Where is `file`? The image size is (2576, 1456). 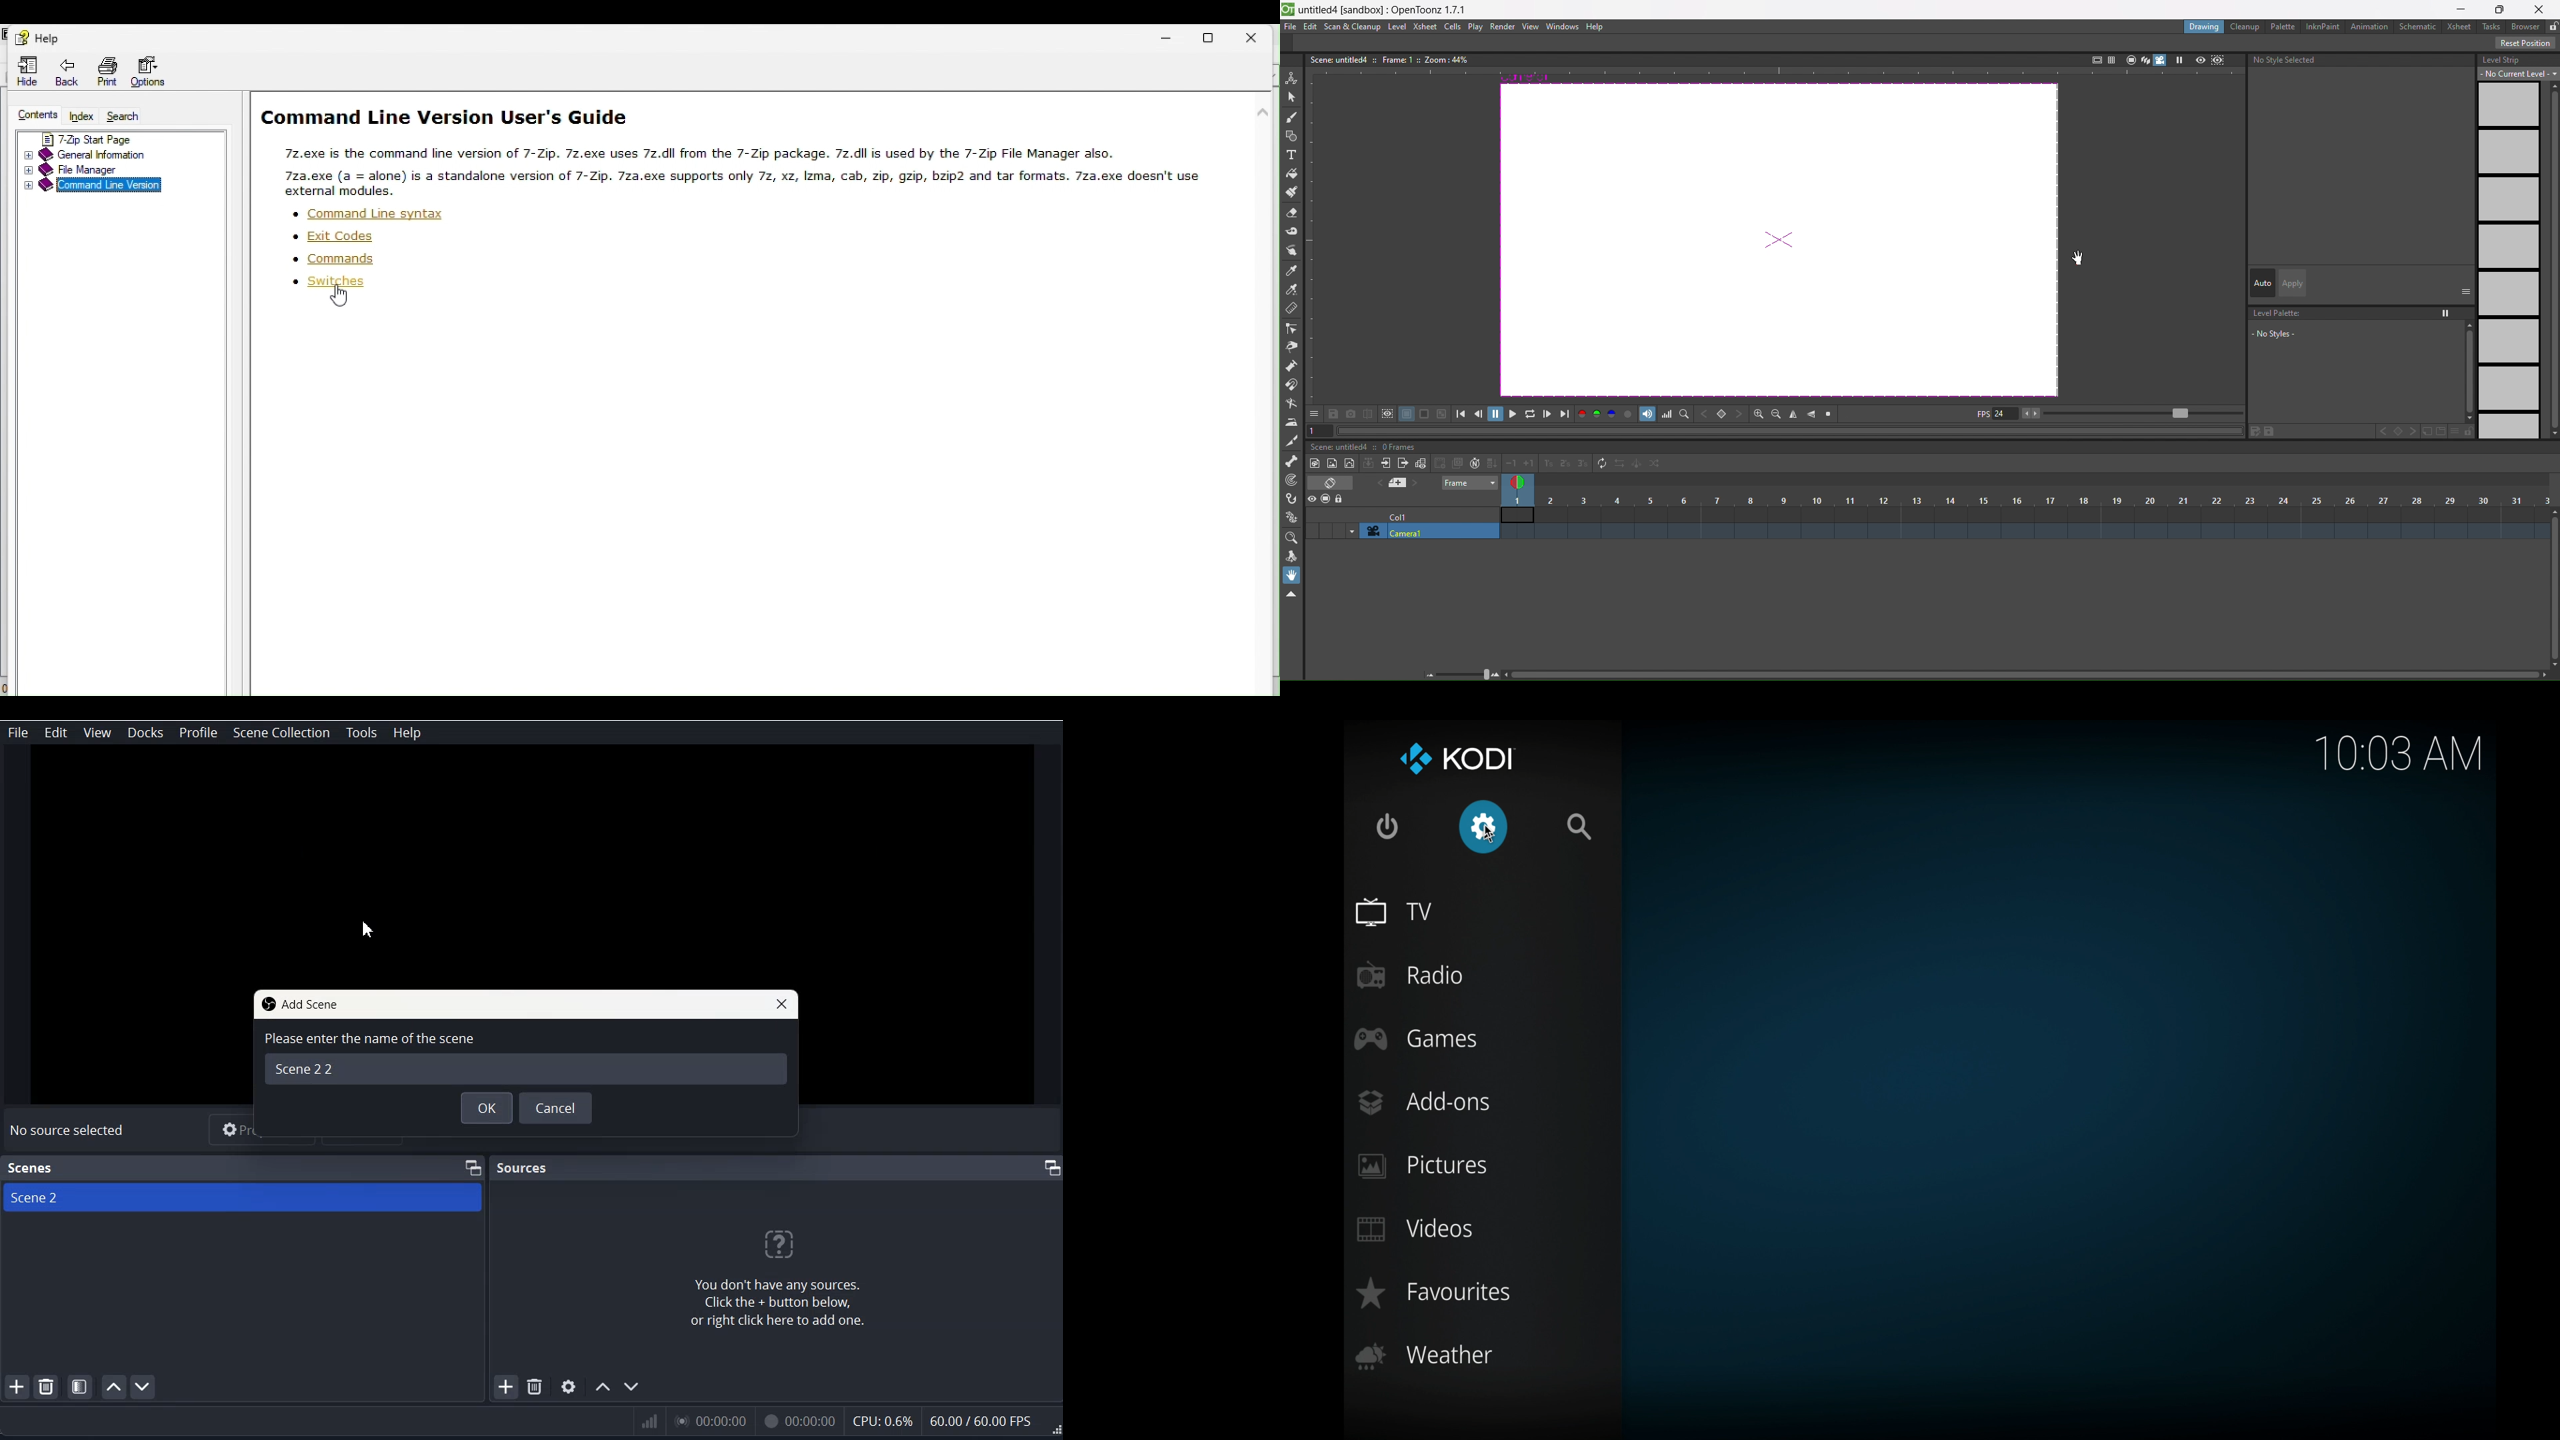 file is located at coordinates (1291, 27).